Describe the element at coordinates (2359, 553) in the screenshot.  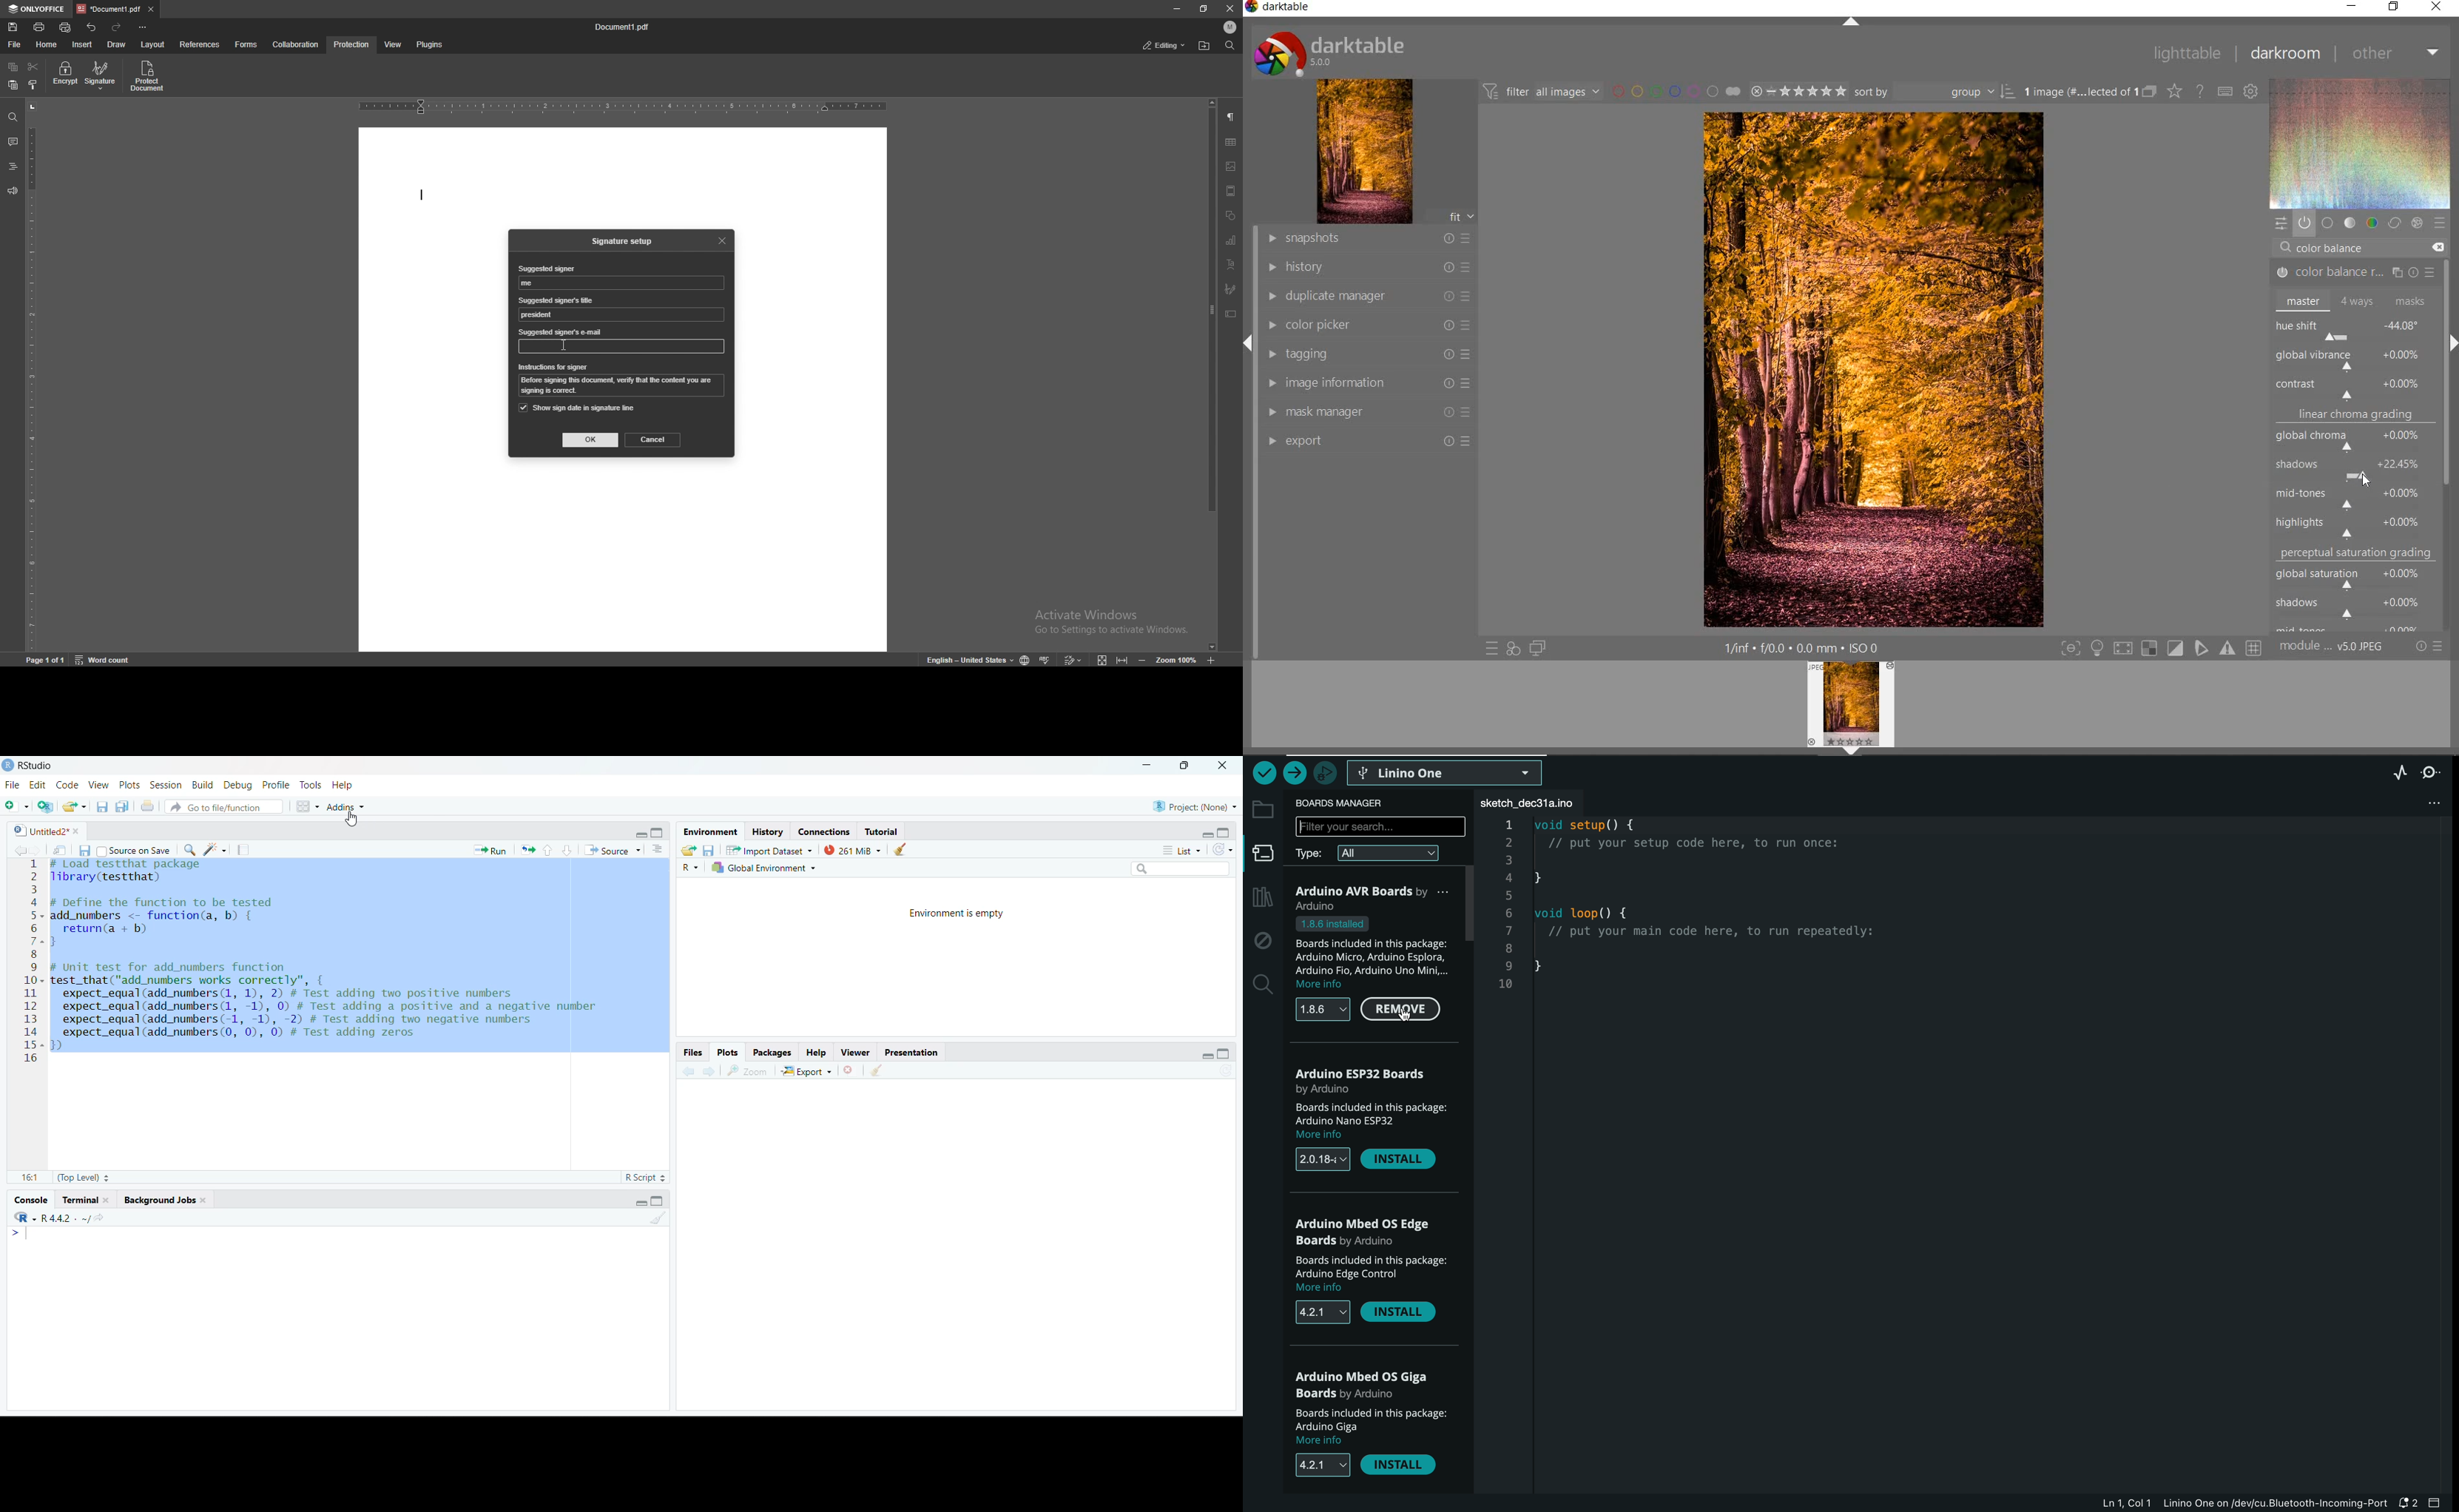
I see `perceptual saturation grading` at that location.